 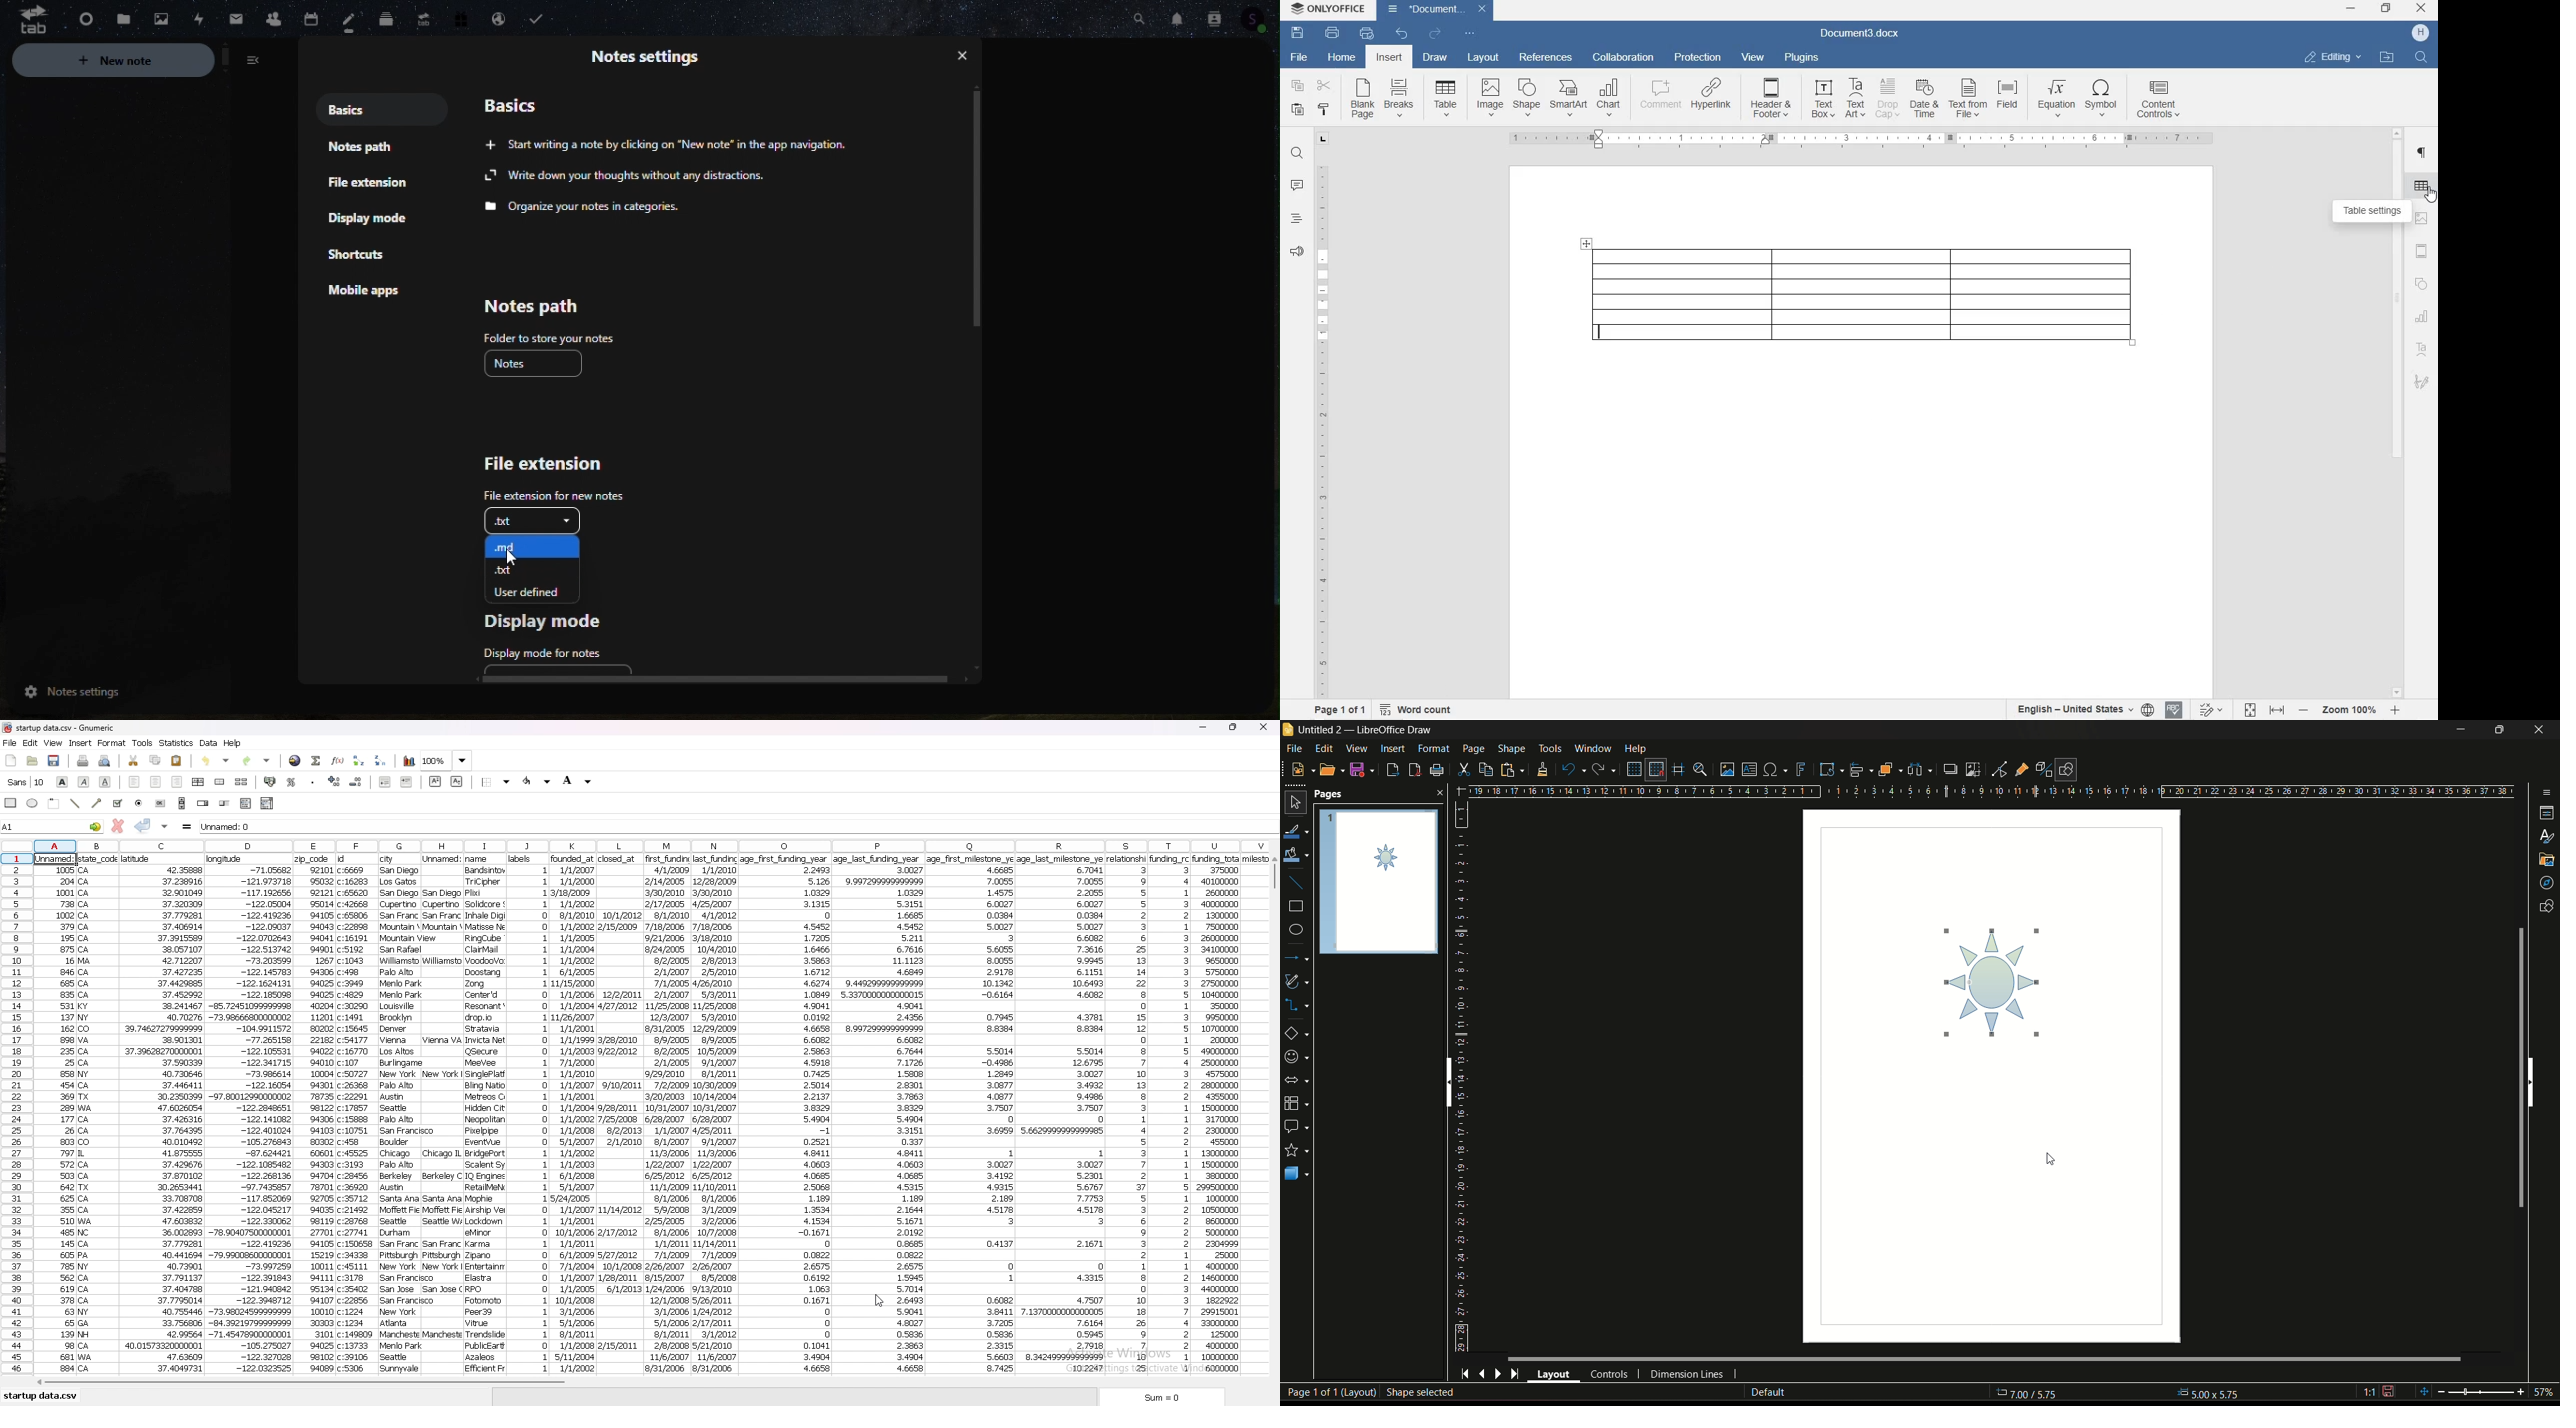 What do you see at coordinates (1624, 58) in the screenshot?
I see `COLLABORATION` at bounding box center [1624, 58].